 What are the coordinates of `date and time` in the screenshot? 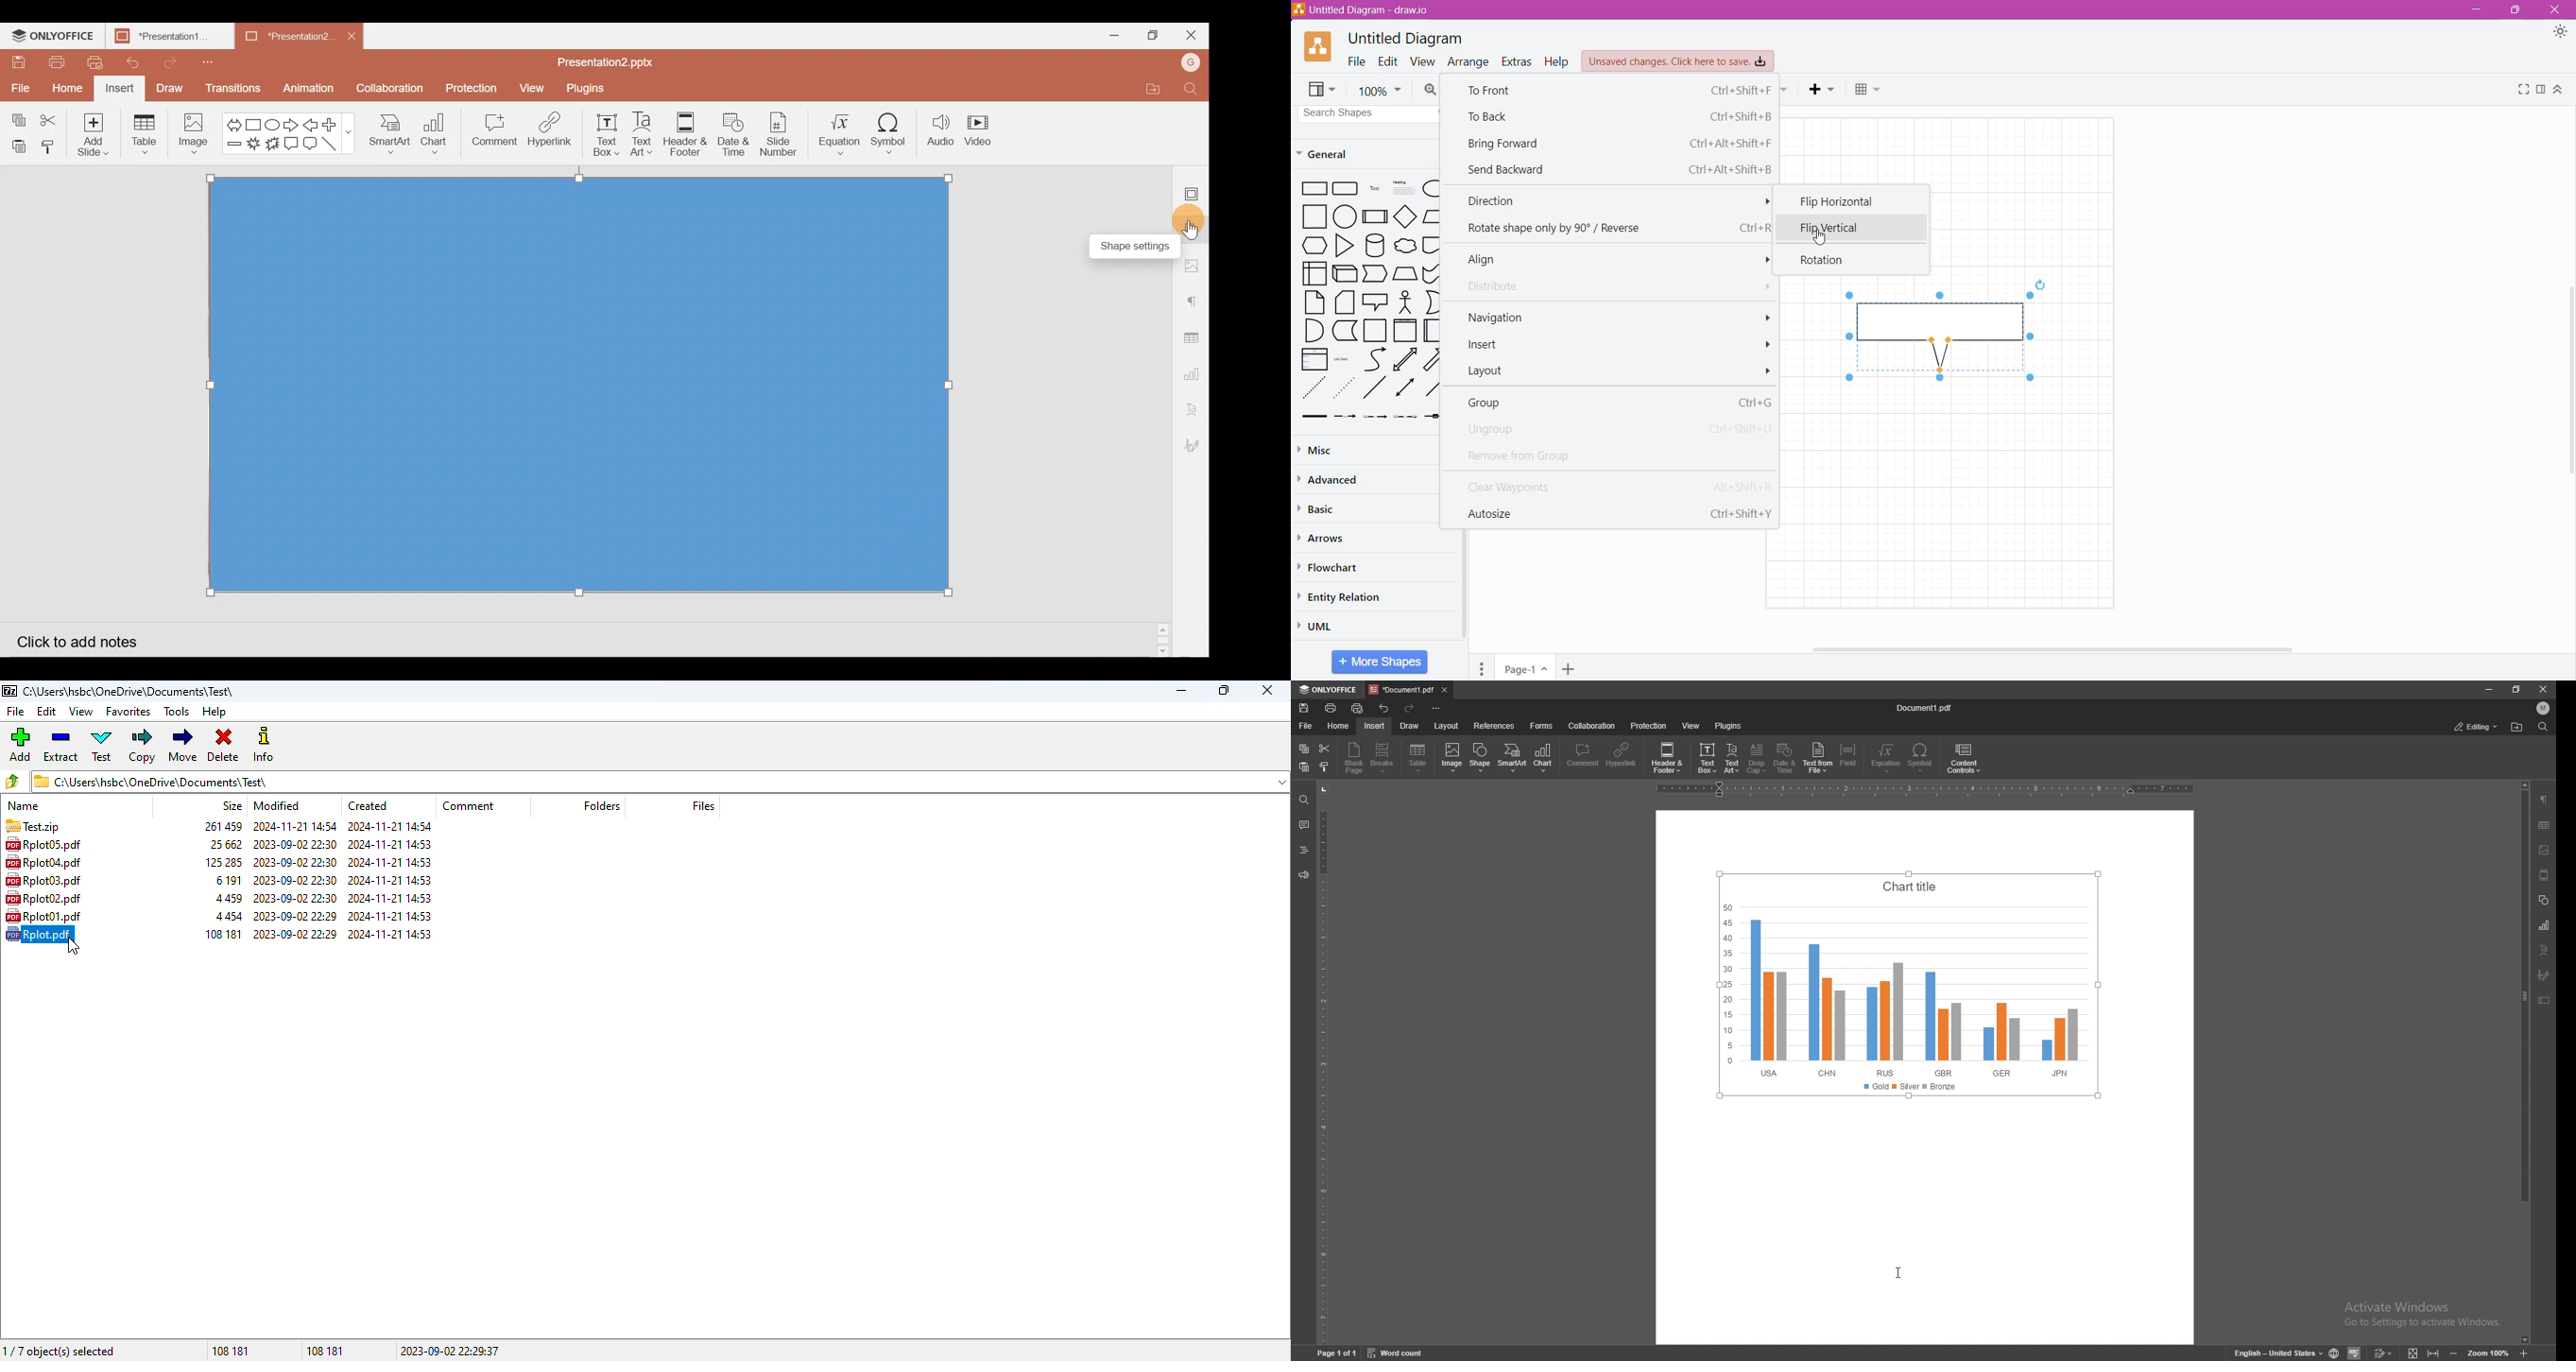 It's located at (1784, 759).